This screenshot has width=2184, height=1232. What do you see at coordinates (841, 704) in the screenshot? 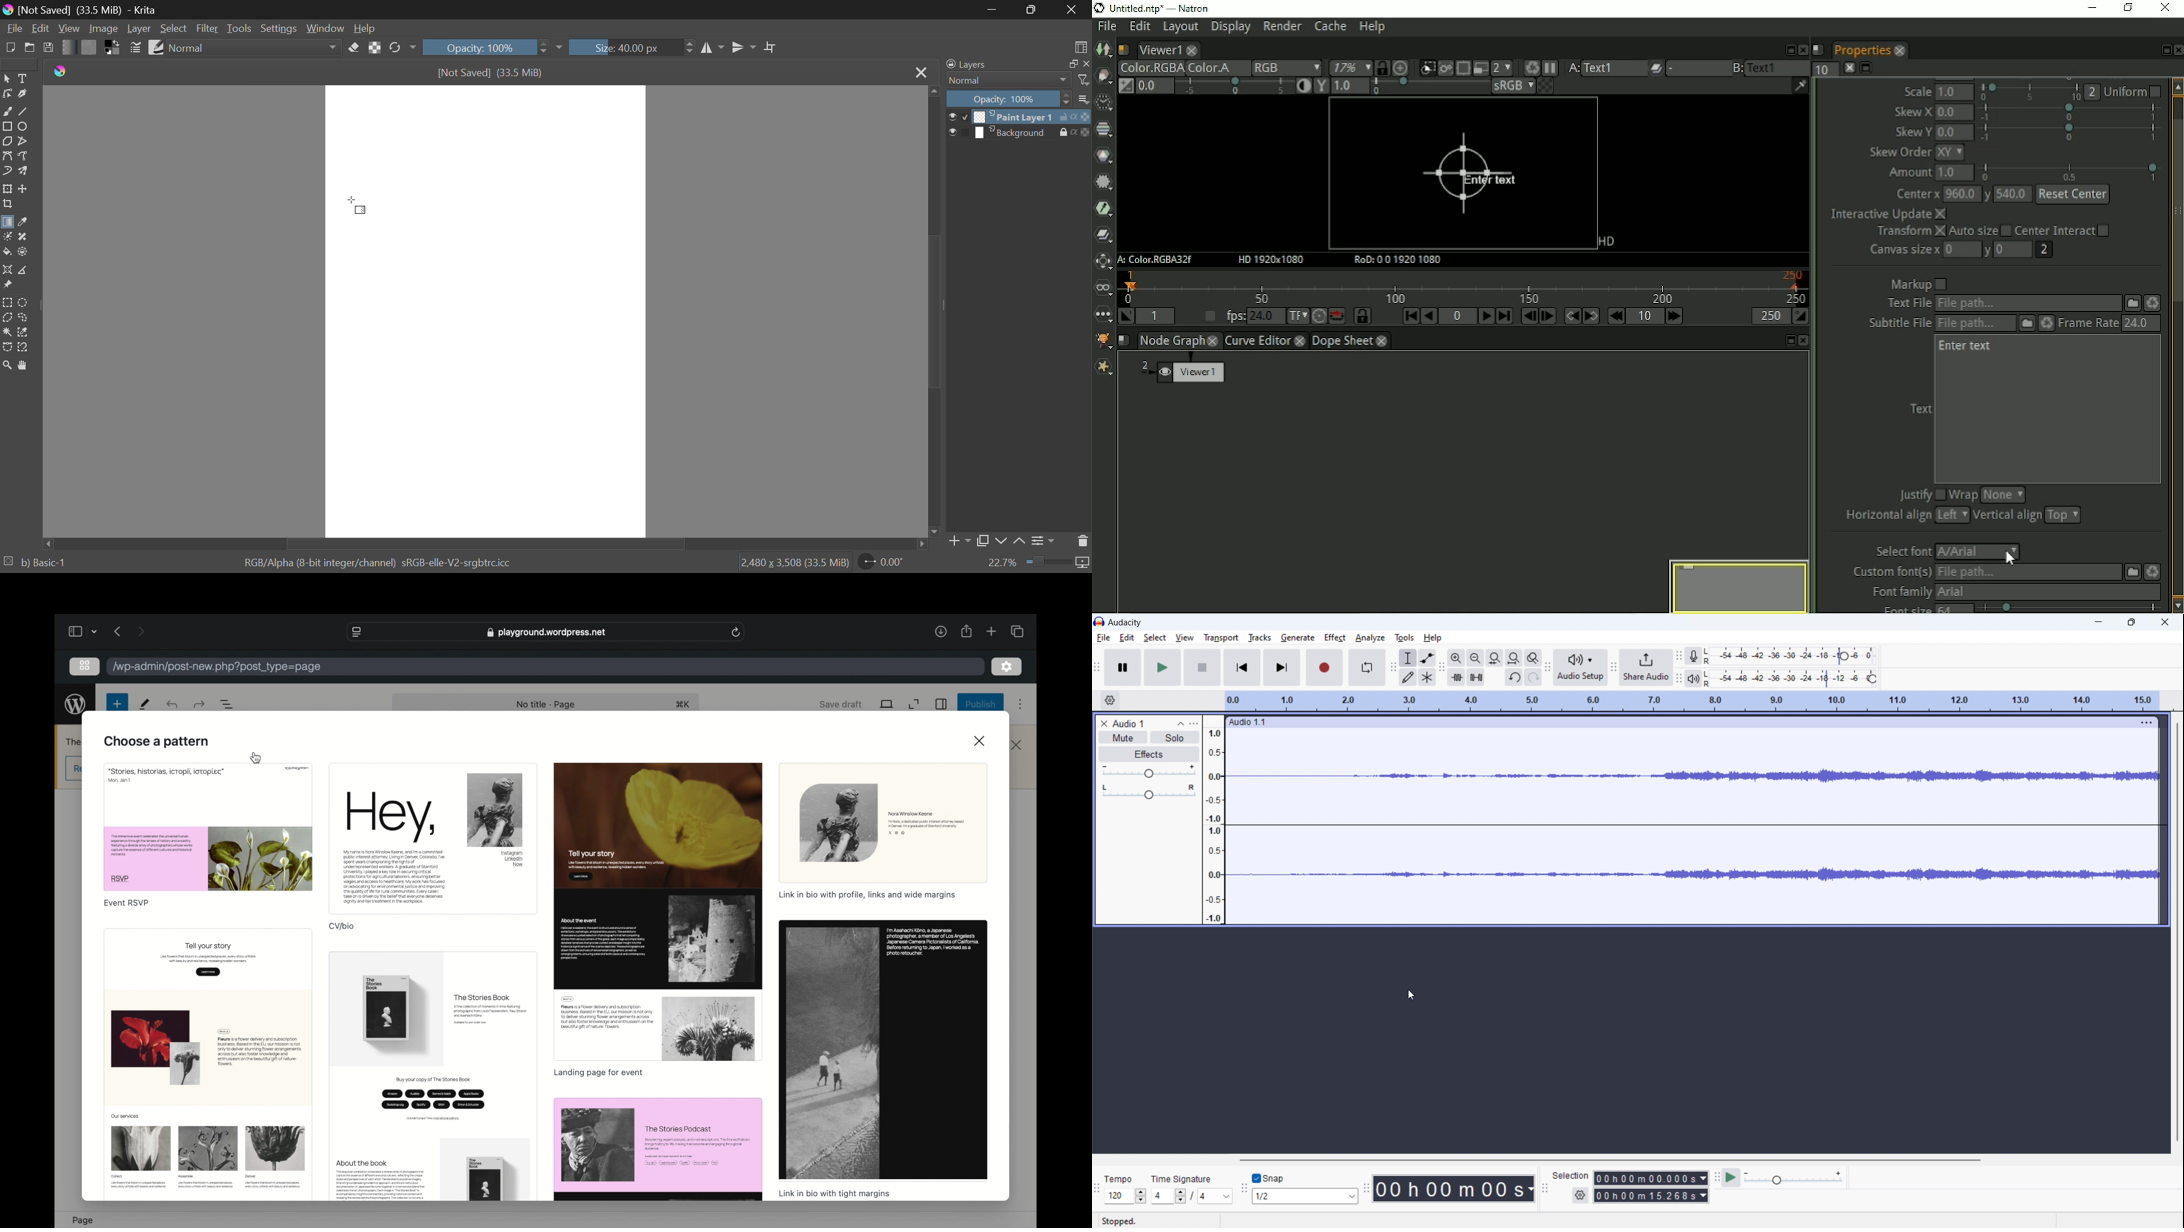
I see `save draft` at bounding box center [841, 704].